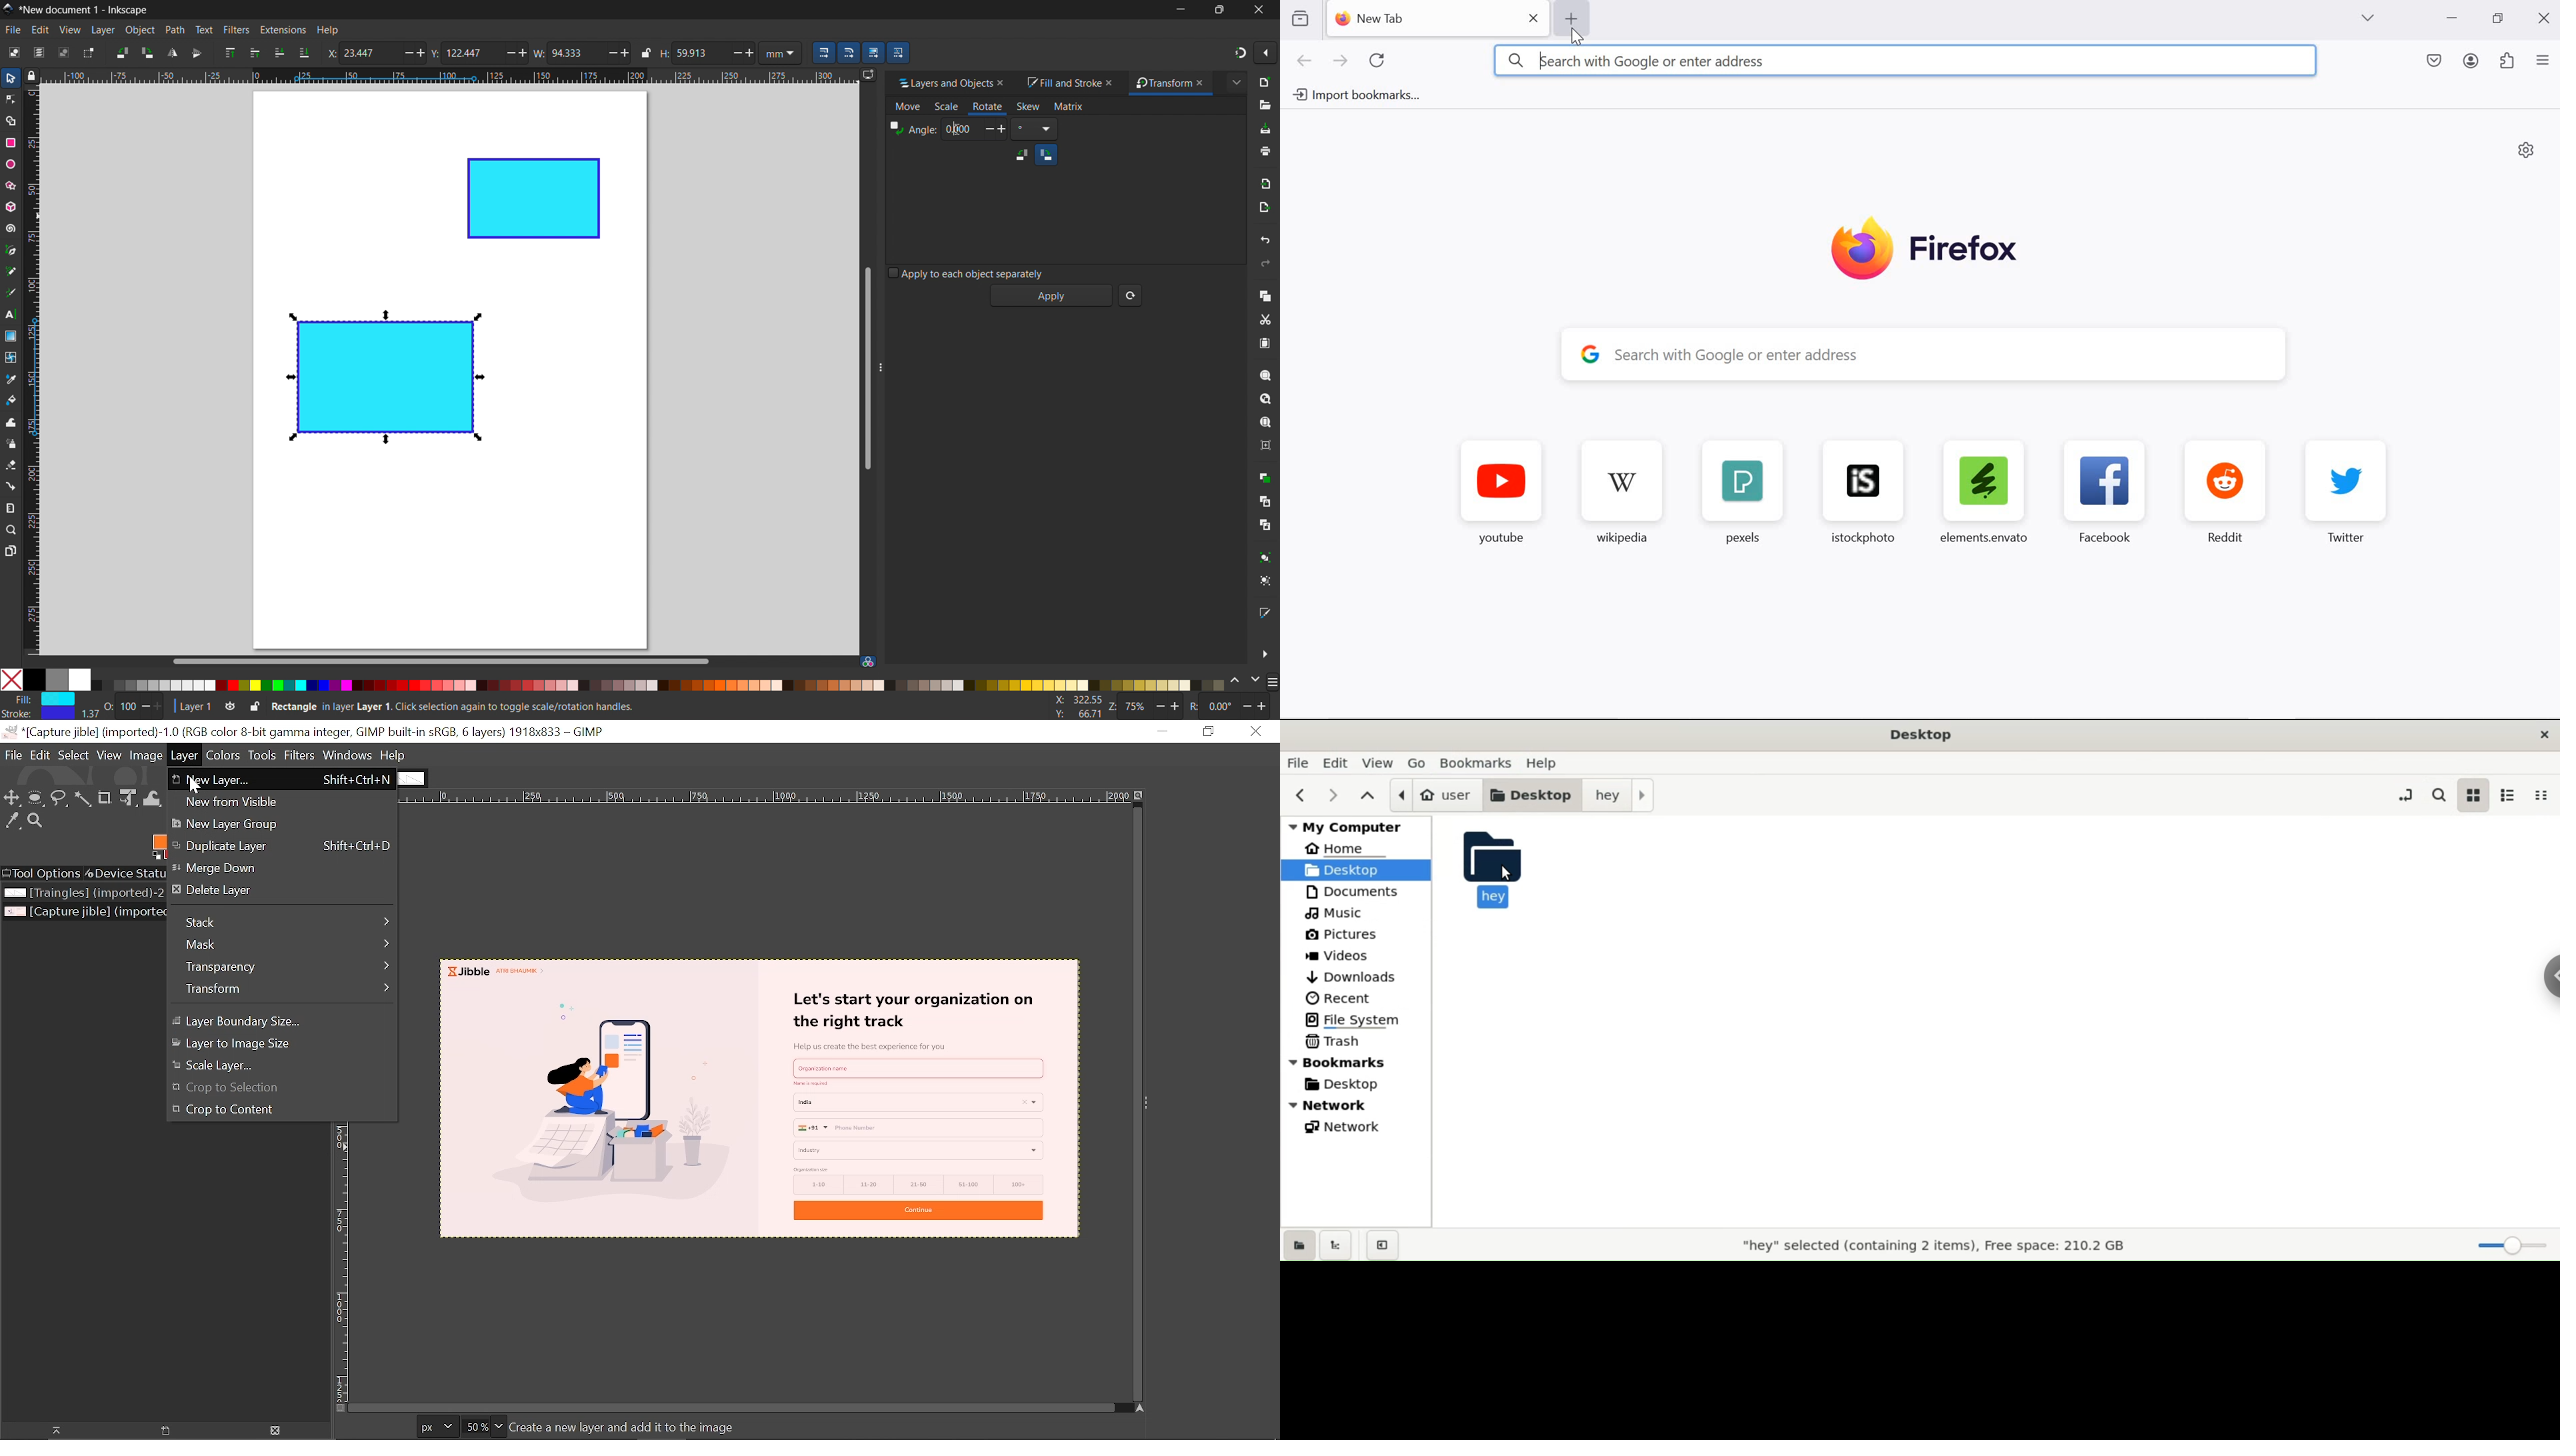 The height and width of the screenshot is (1456, 2576). I want to click on compact view, so click(2542, 794).